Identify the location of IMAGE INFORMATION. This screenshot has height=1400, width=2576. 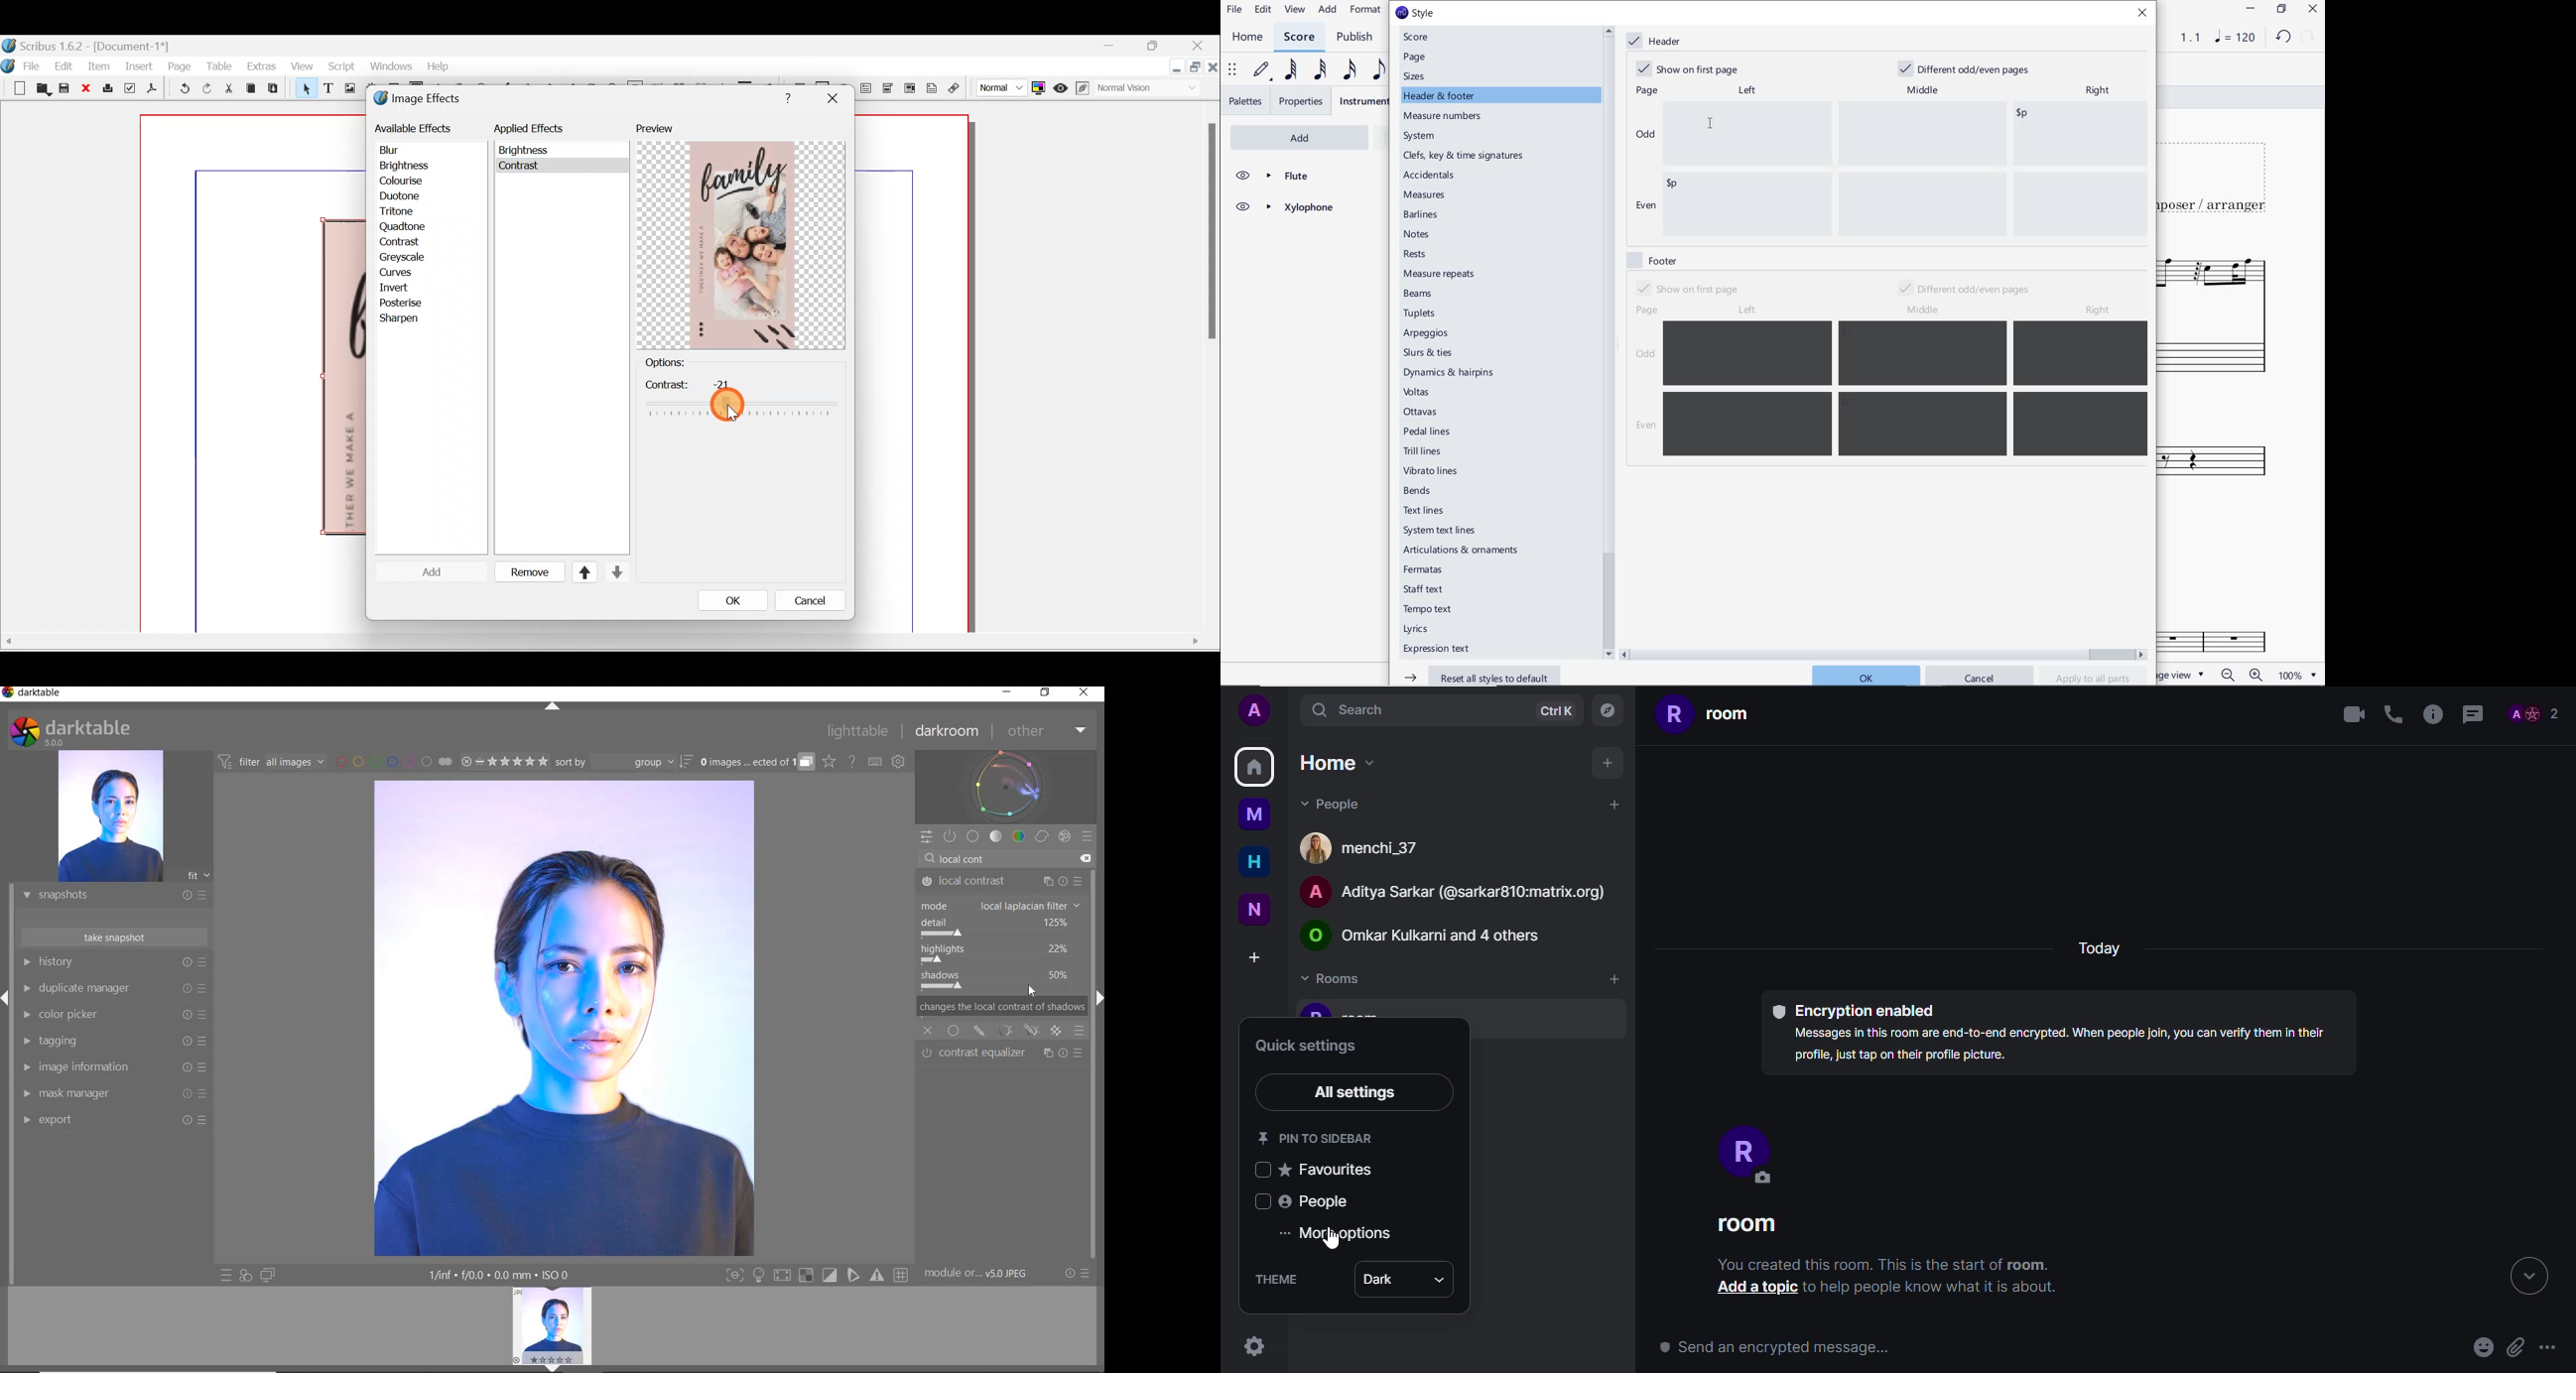
(110, 1071).